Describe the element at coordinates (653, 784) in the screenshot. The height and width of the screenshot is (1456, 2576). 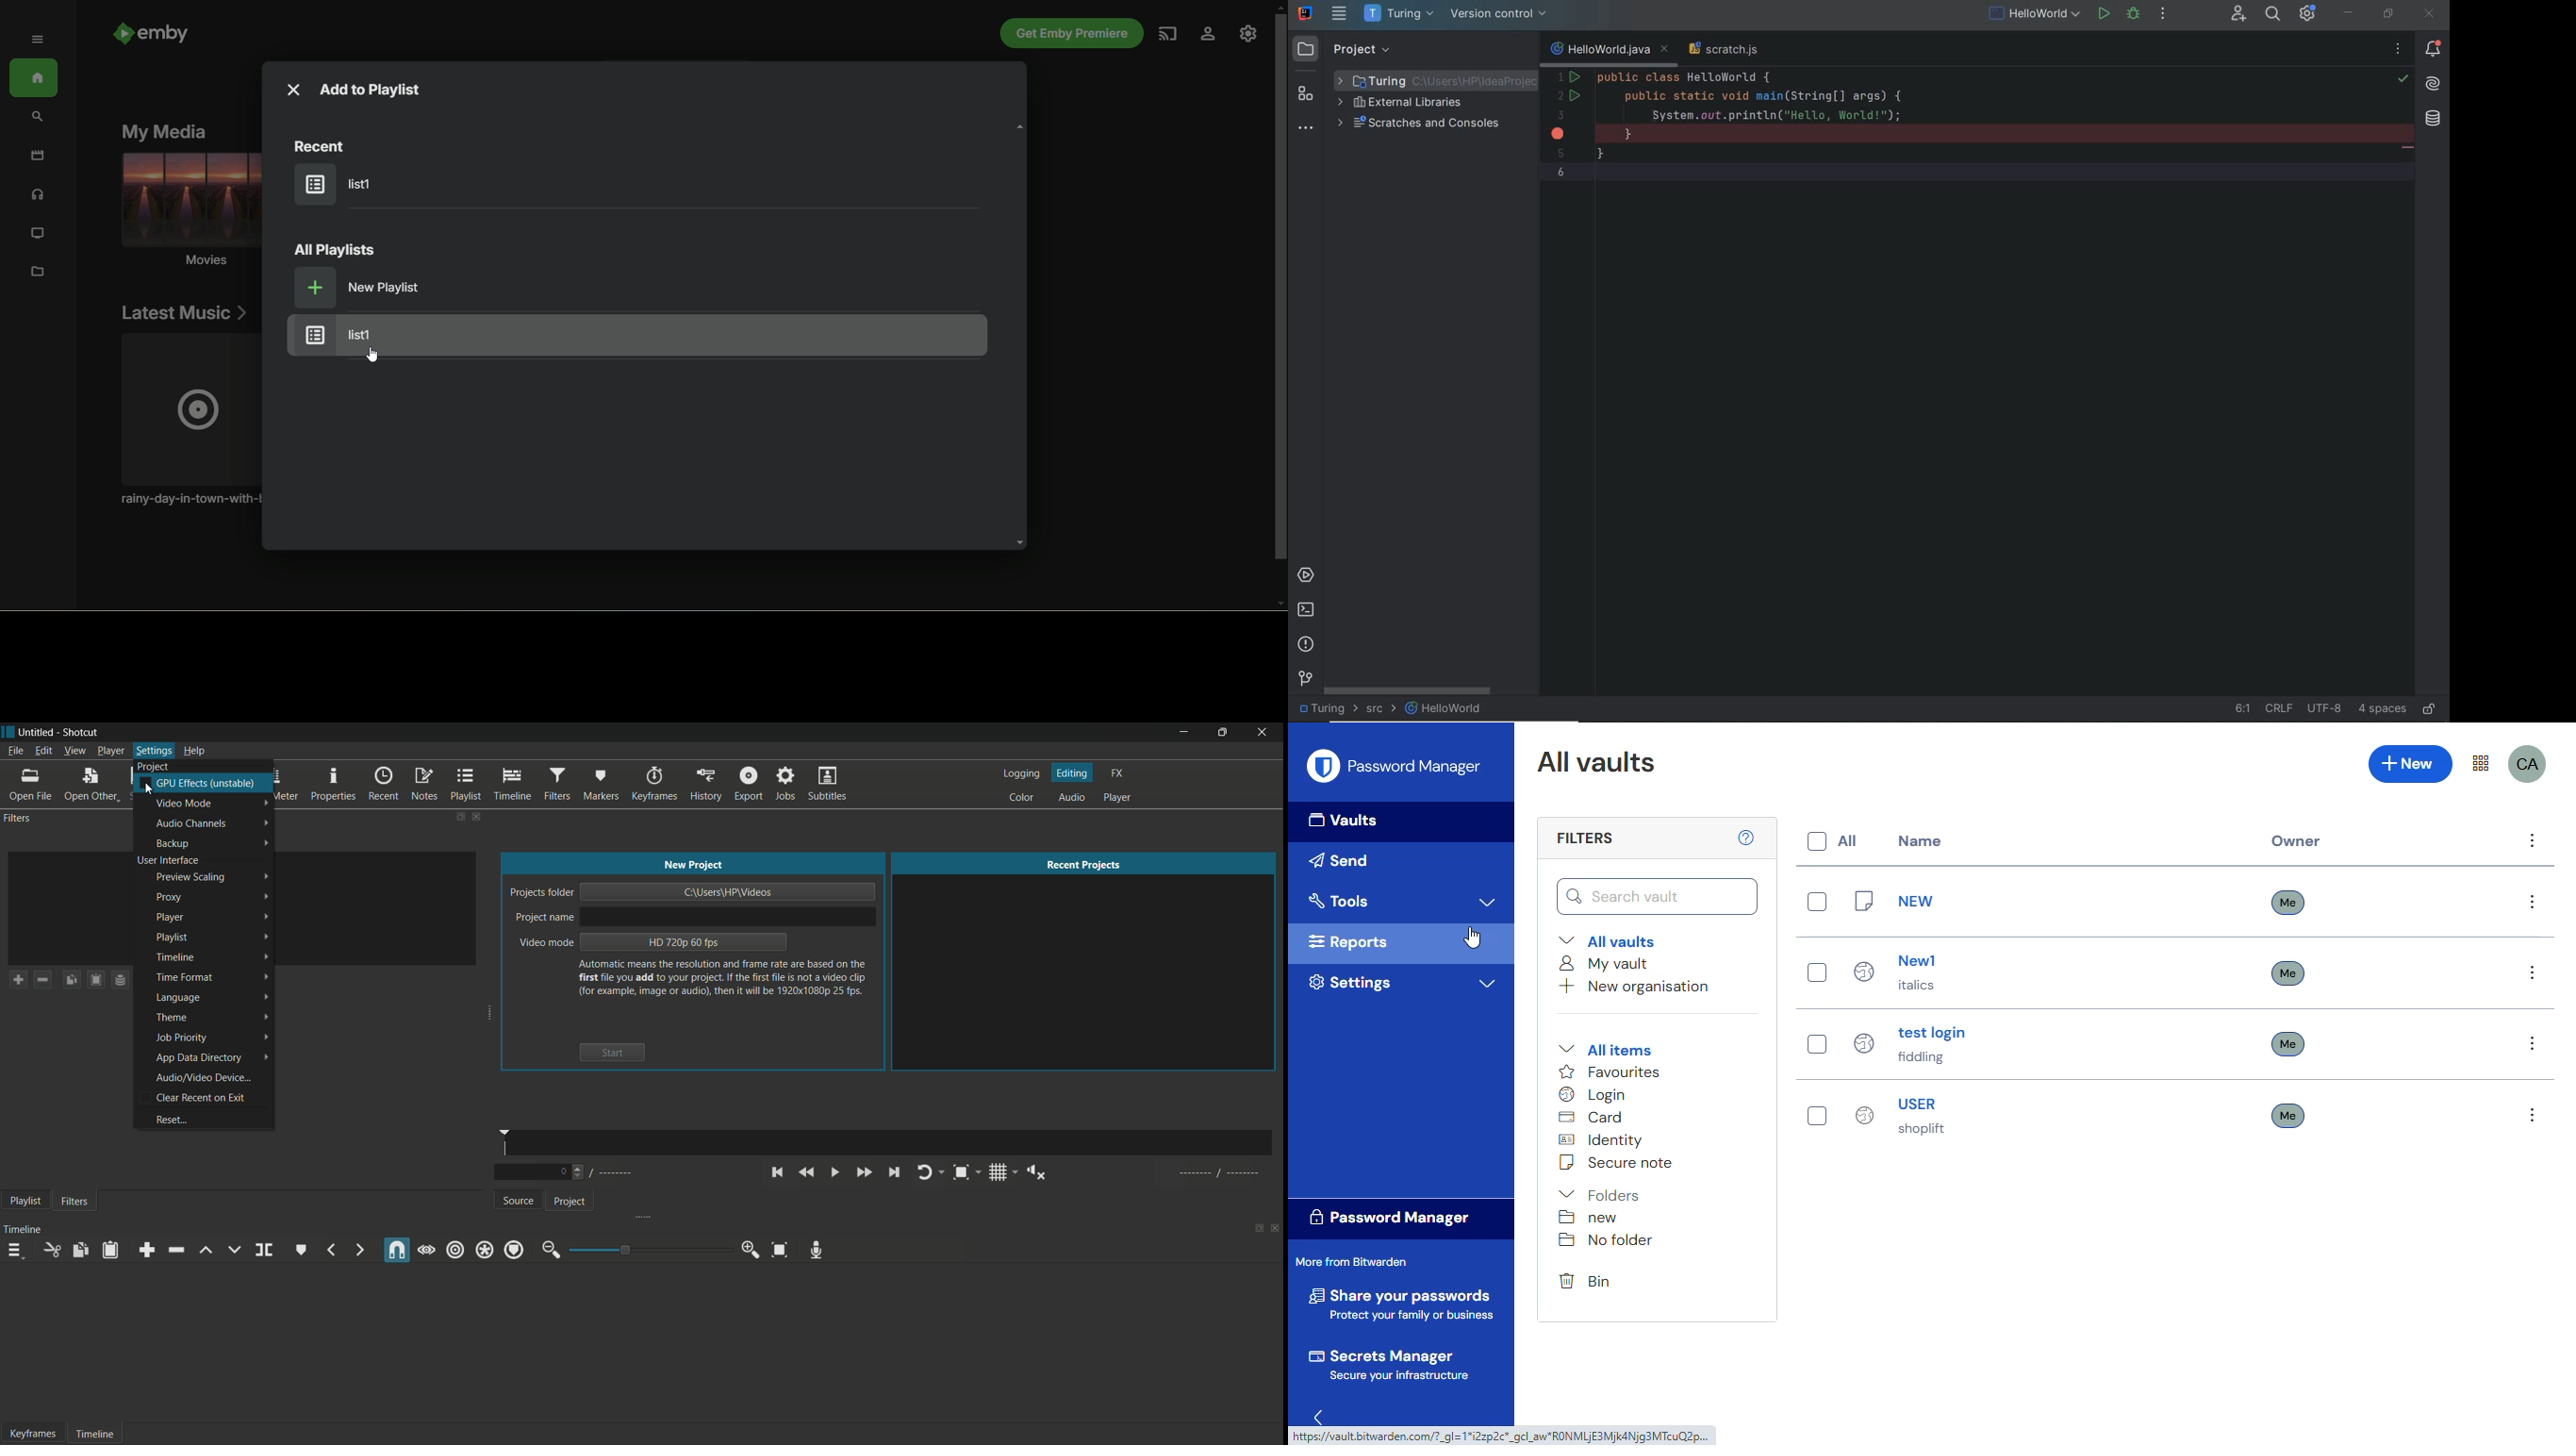
I see `keyframes` at that location.